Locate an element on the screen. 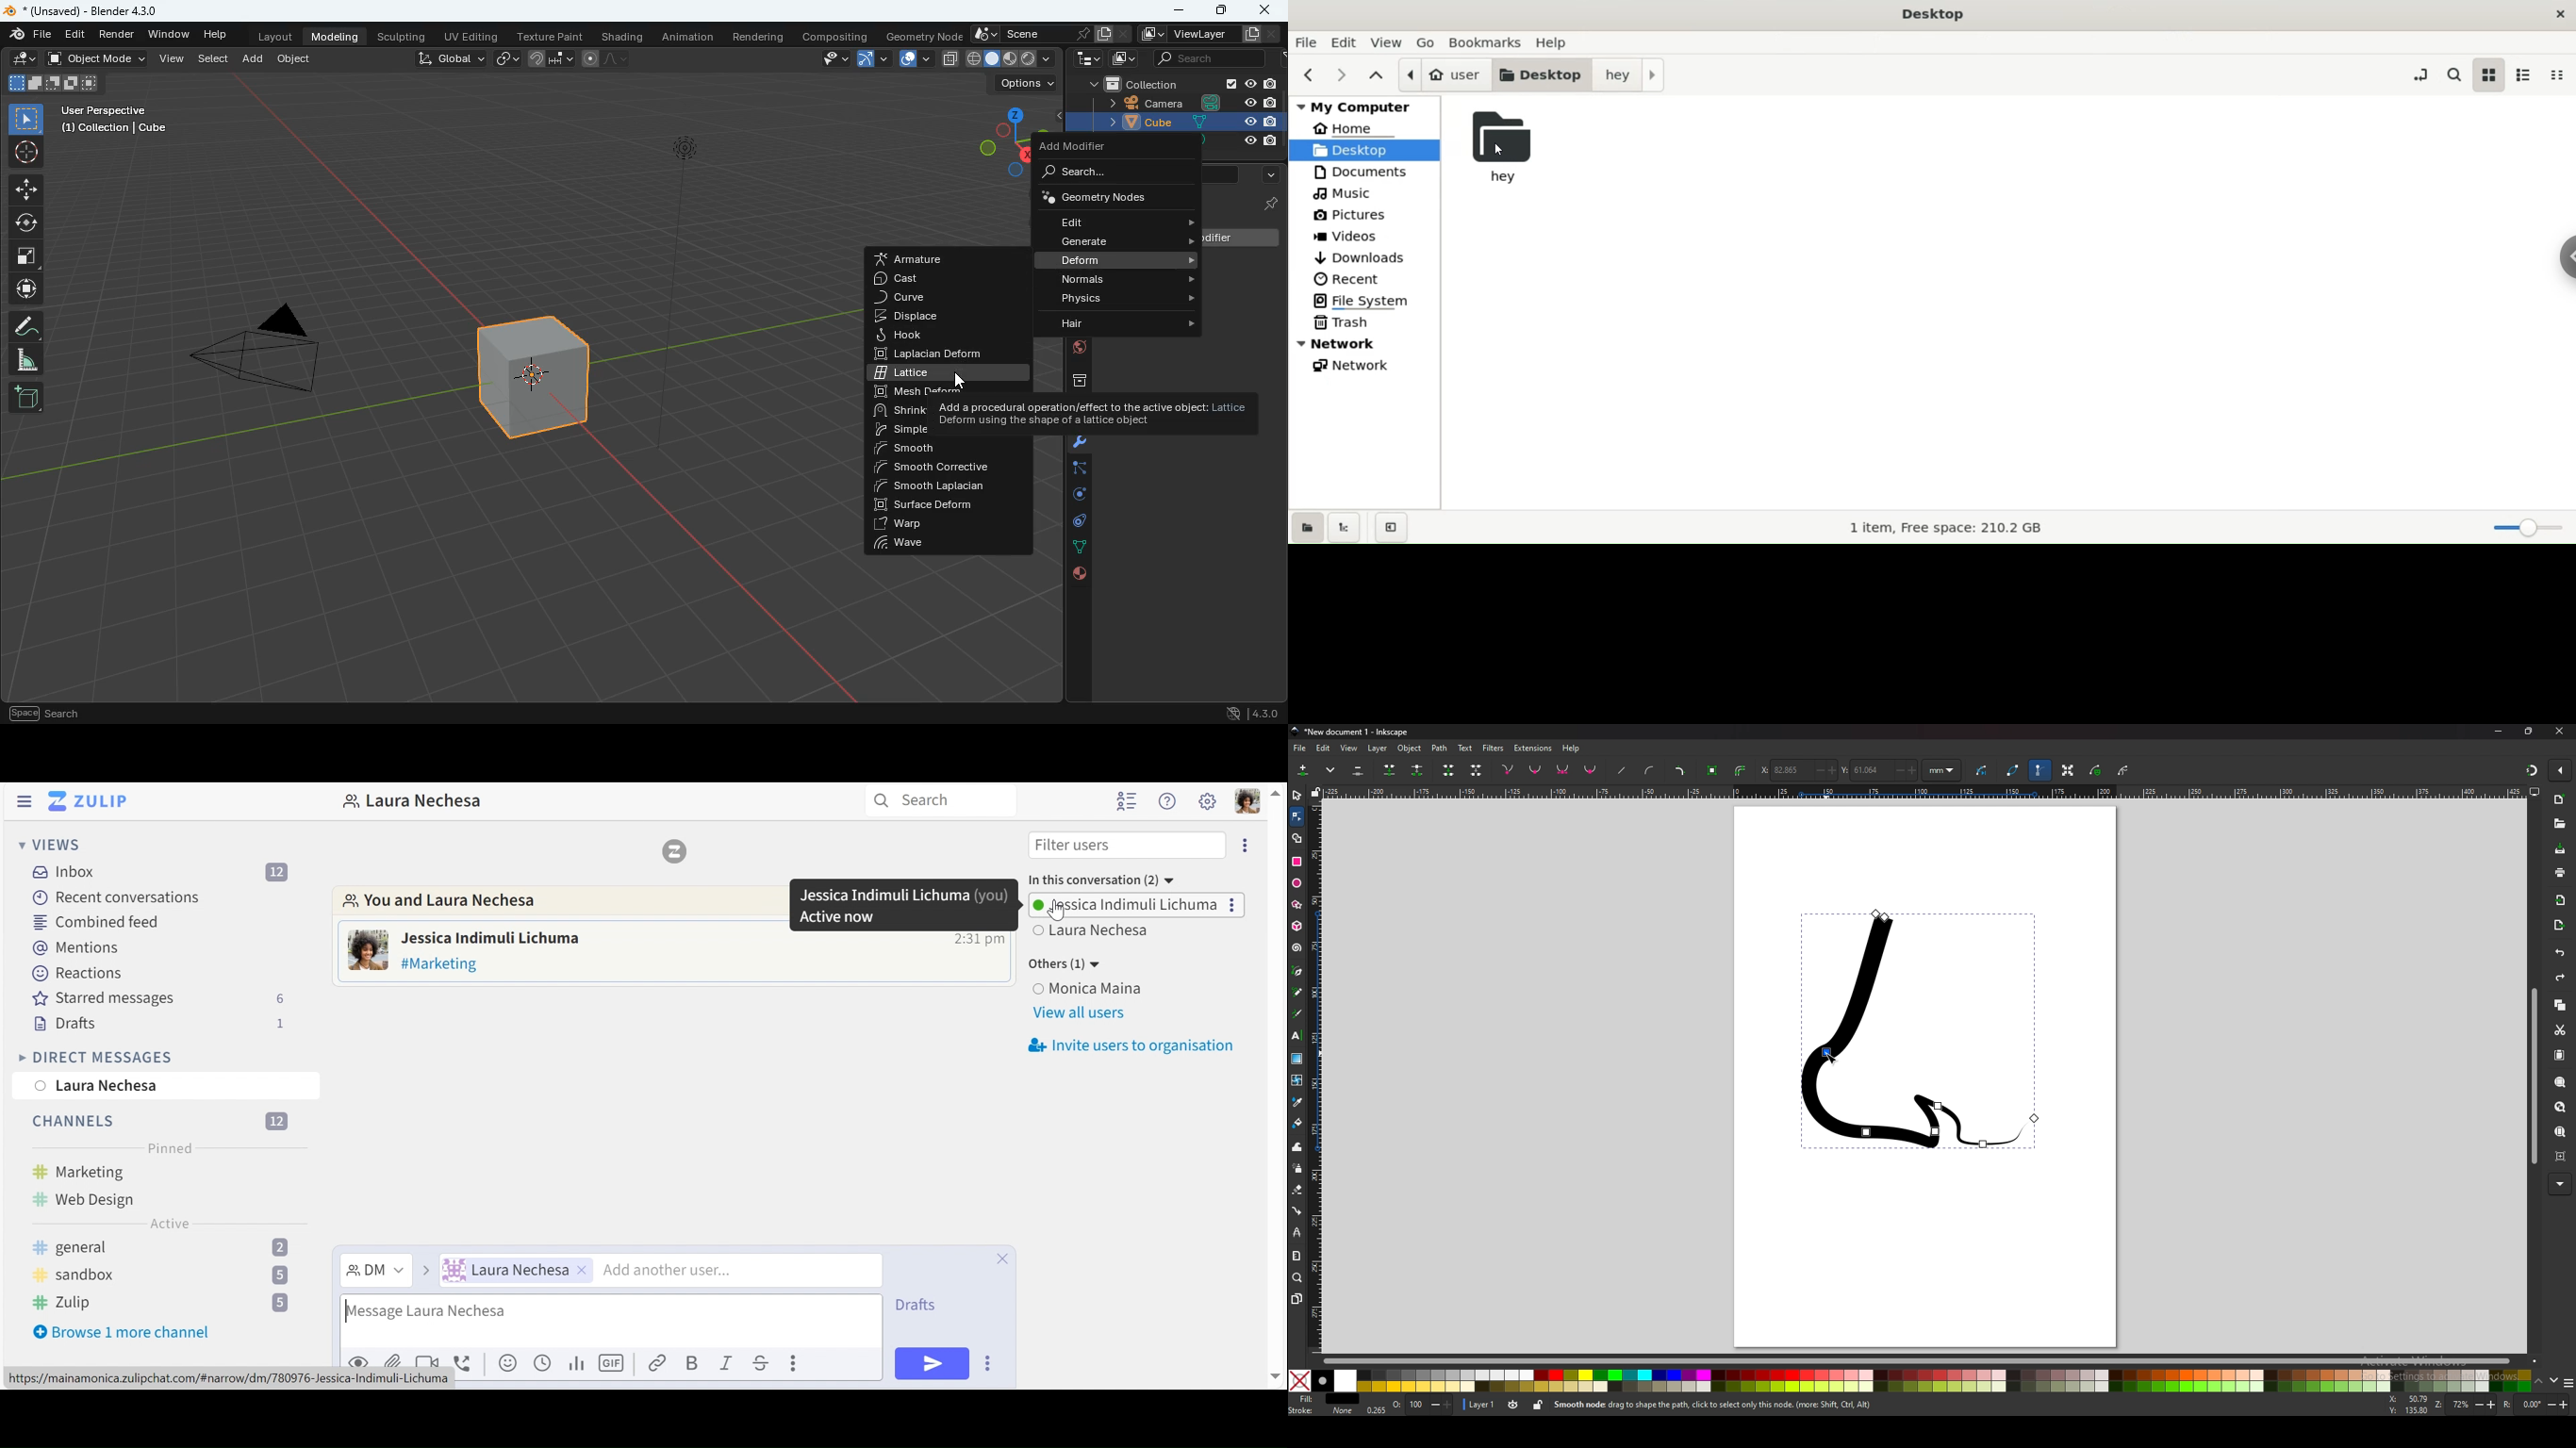  gradient is located at coordinates (1297, 1059).